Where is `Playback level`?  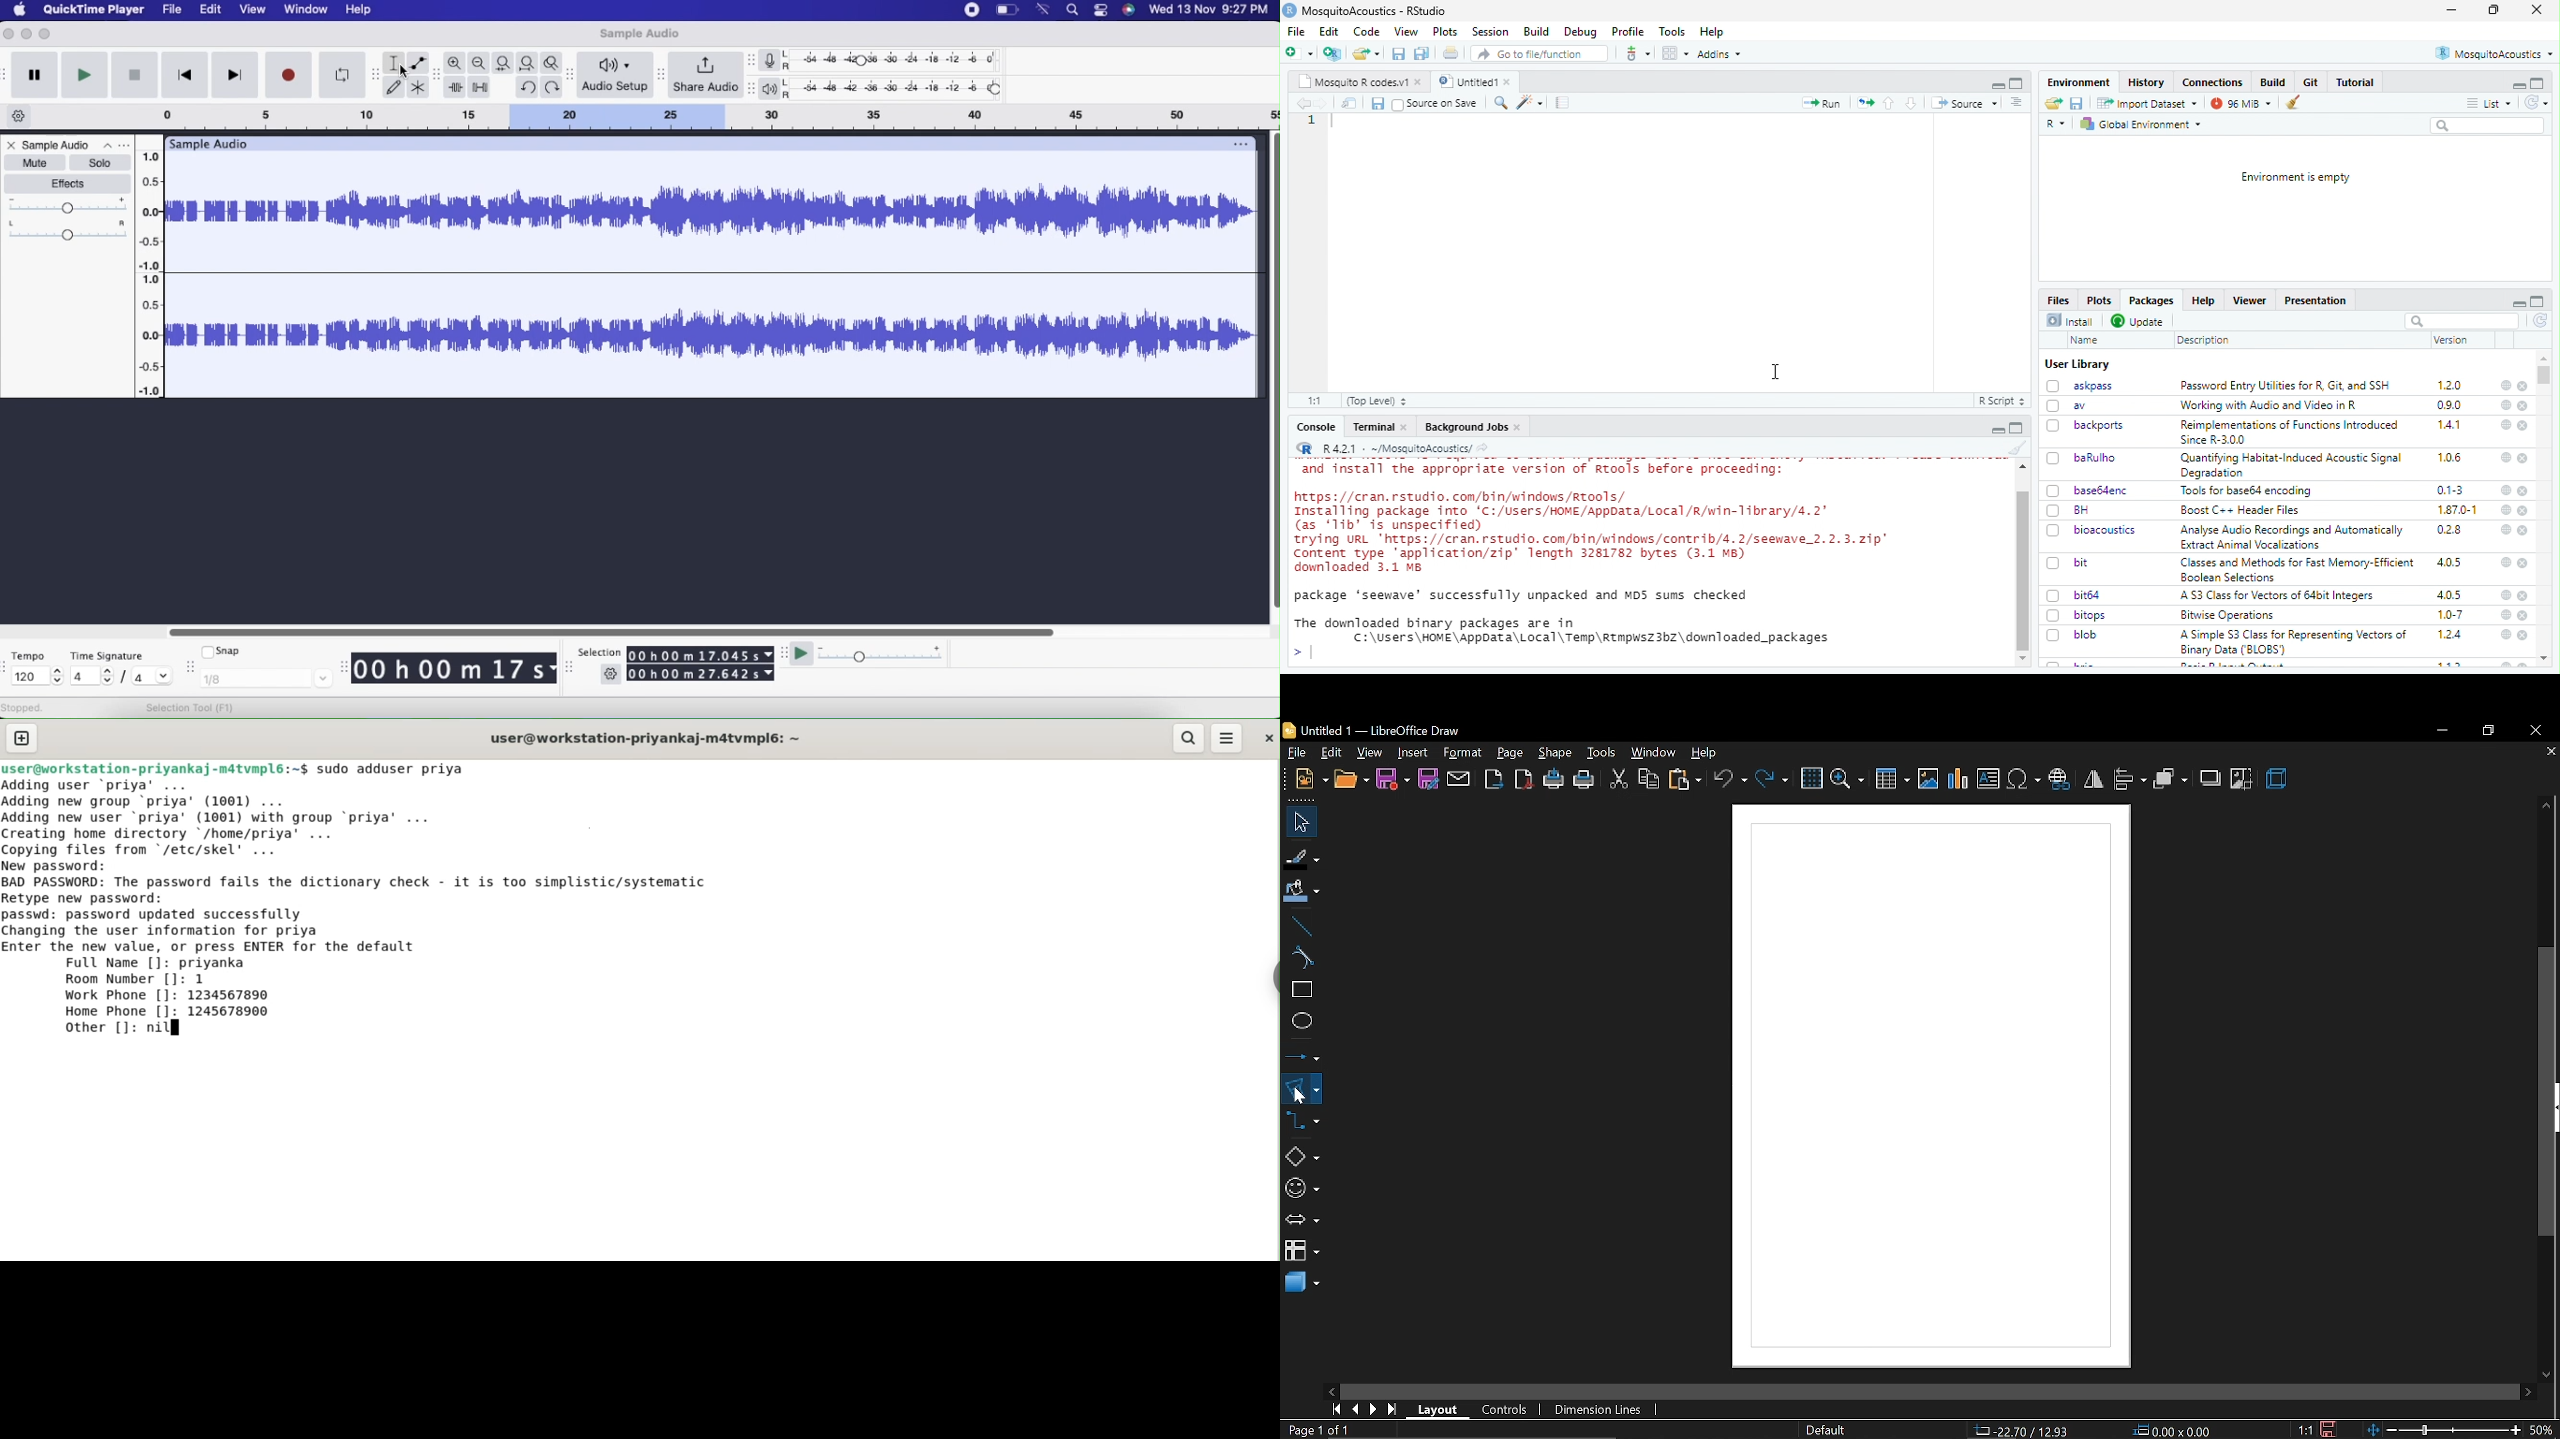
Playback level is located at coordinates (898, 89).